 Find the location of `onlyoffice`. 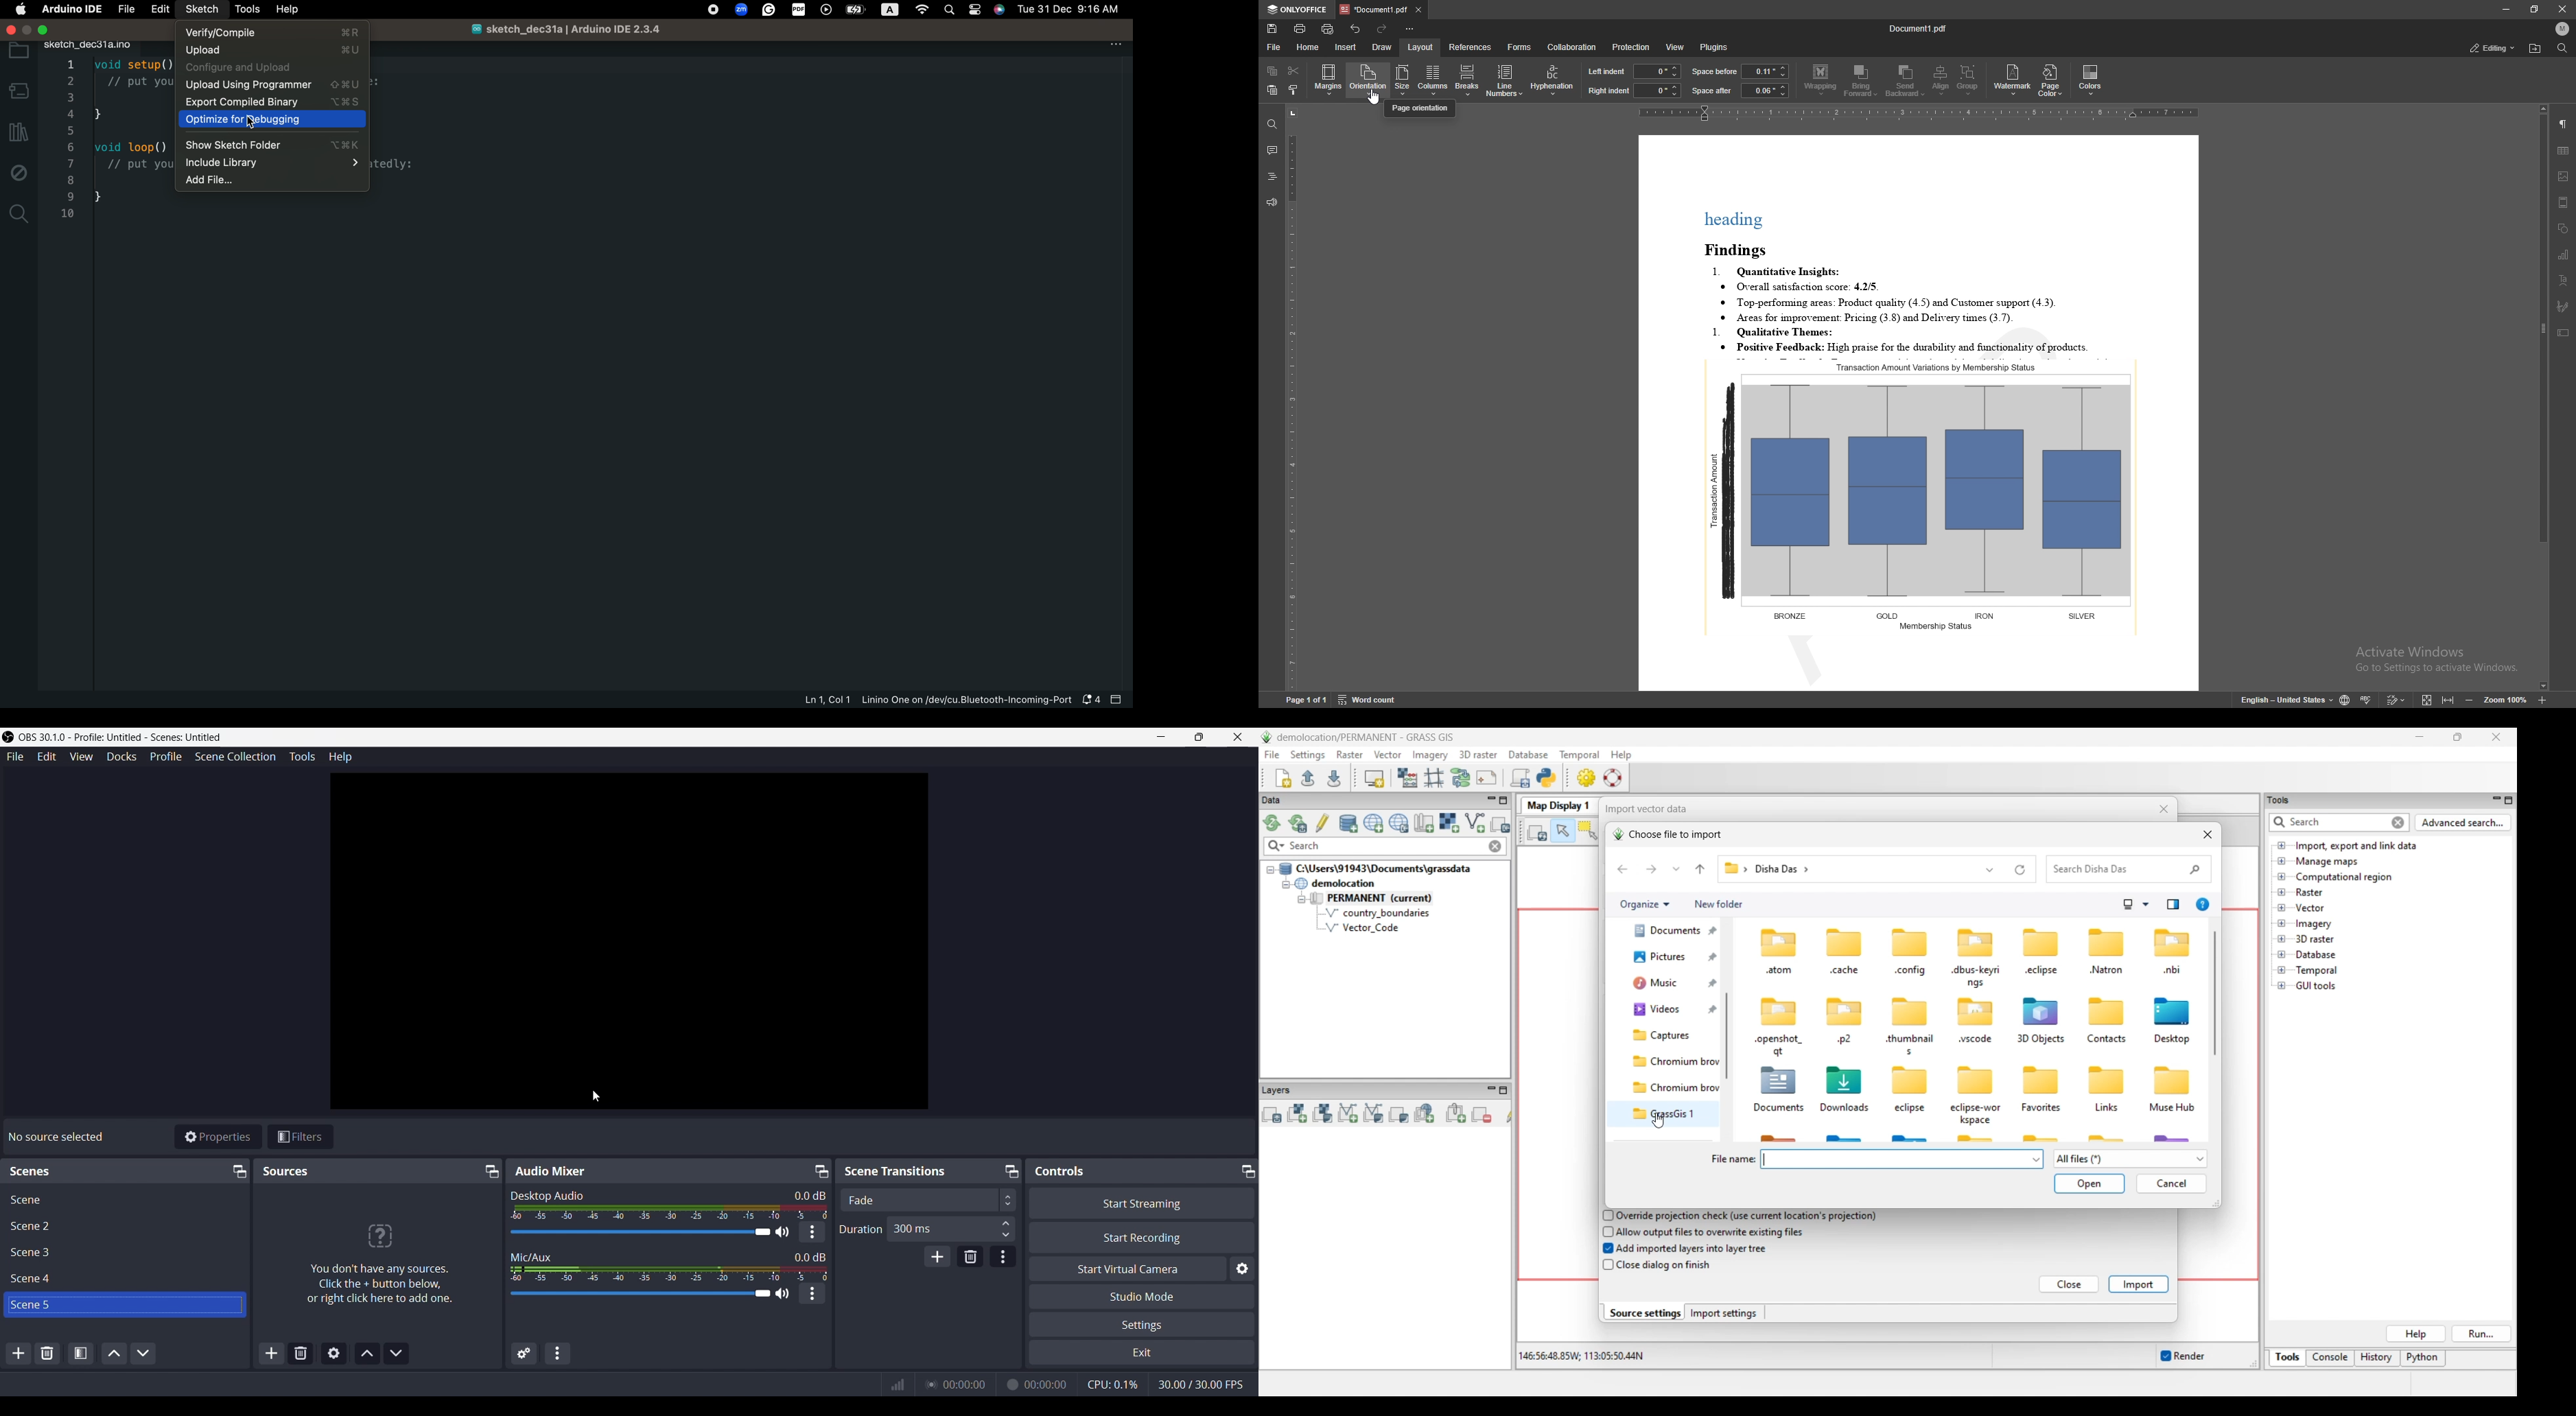

onlyoffice is located at coordinates (1298, 10).